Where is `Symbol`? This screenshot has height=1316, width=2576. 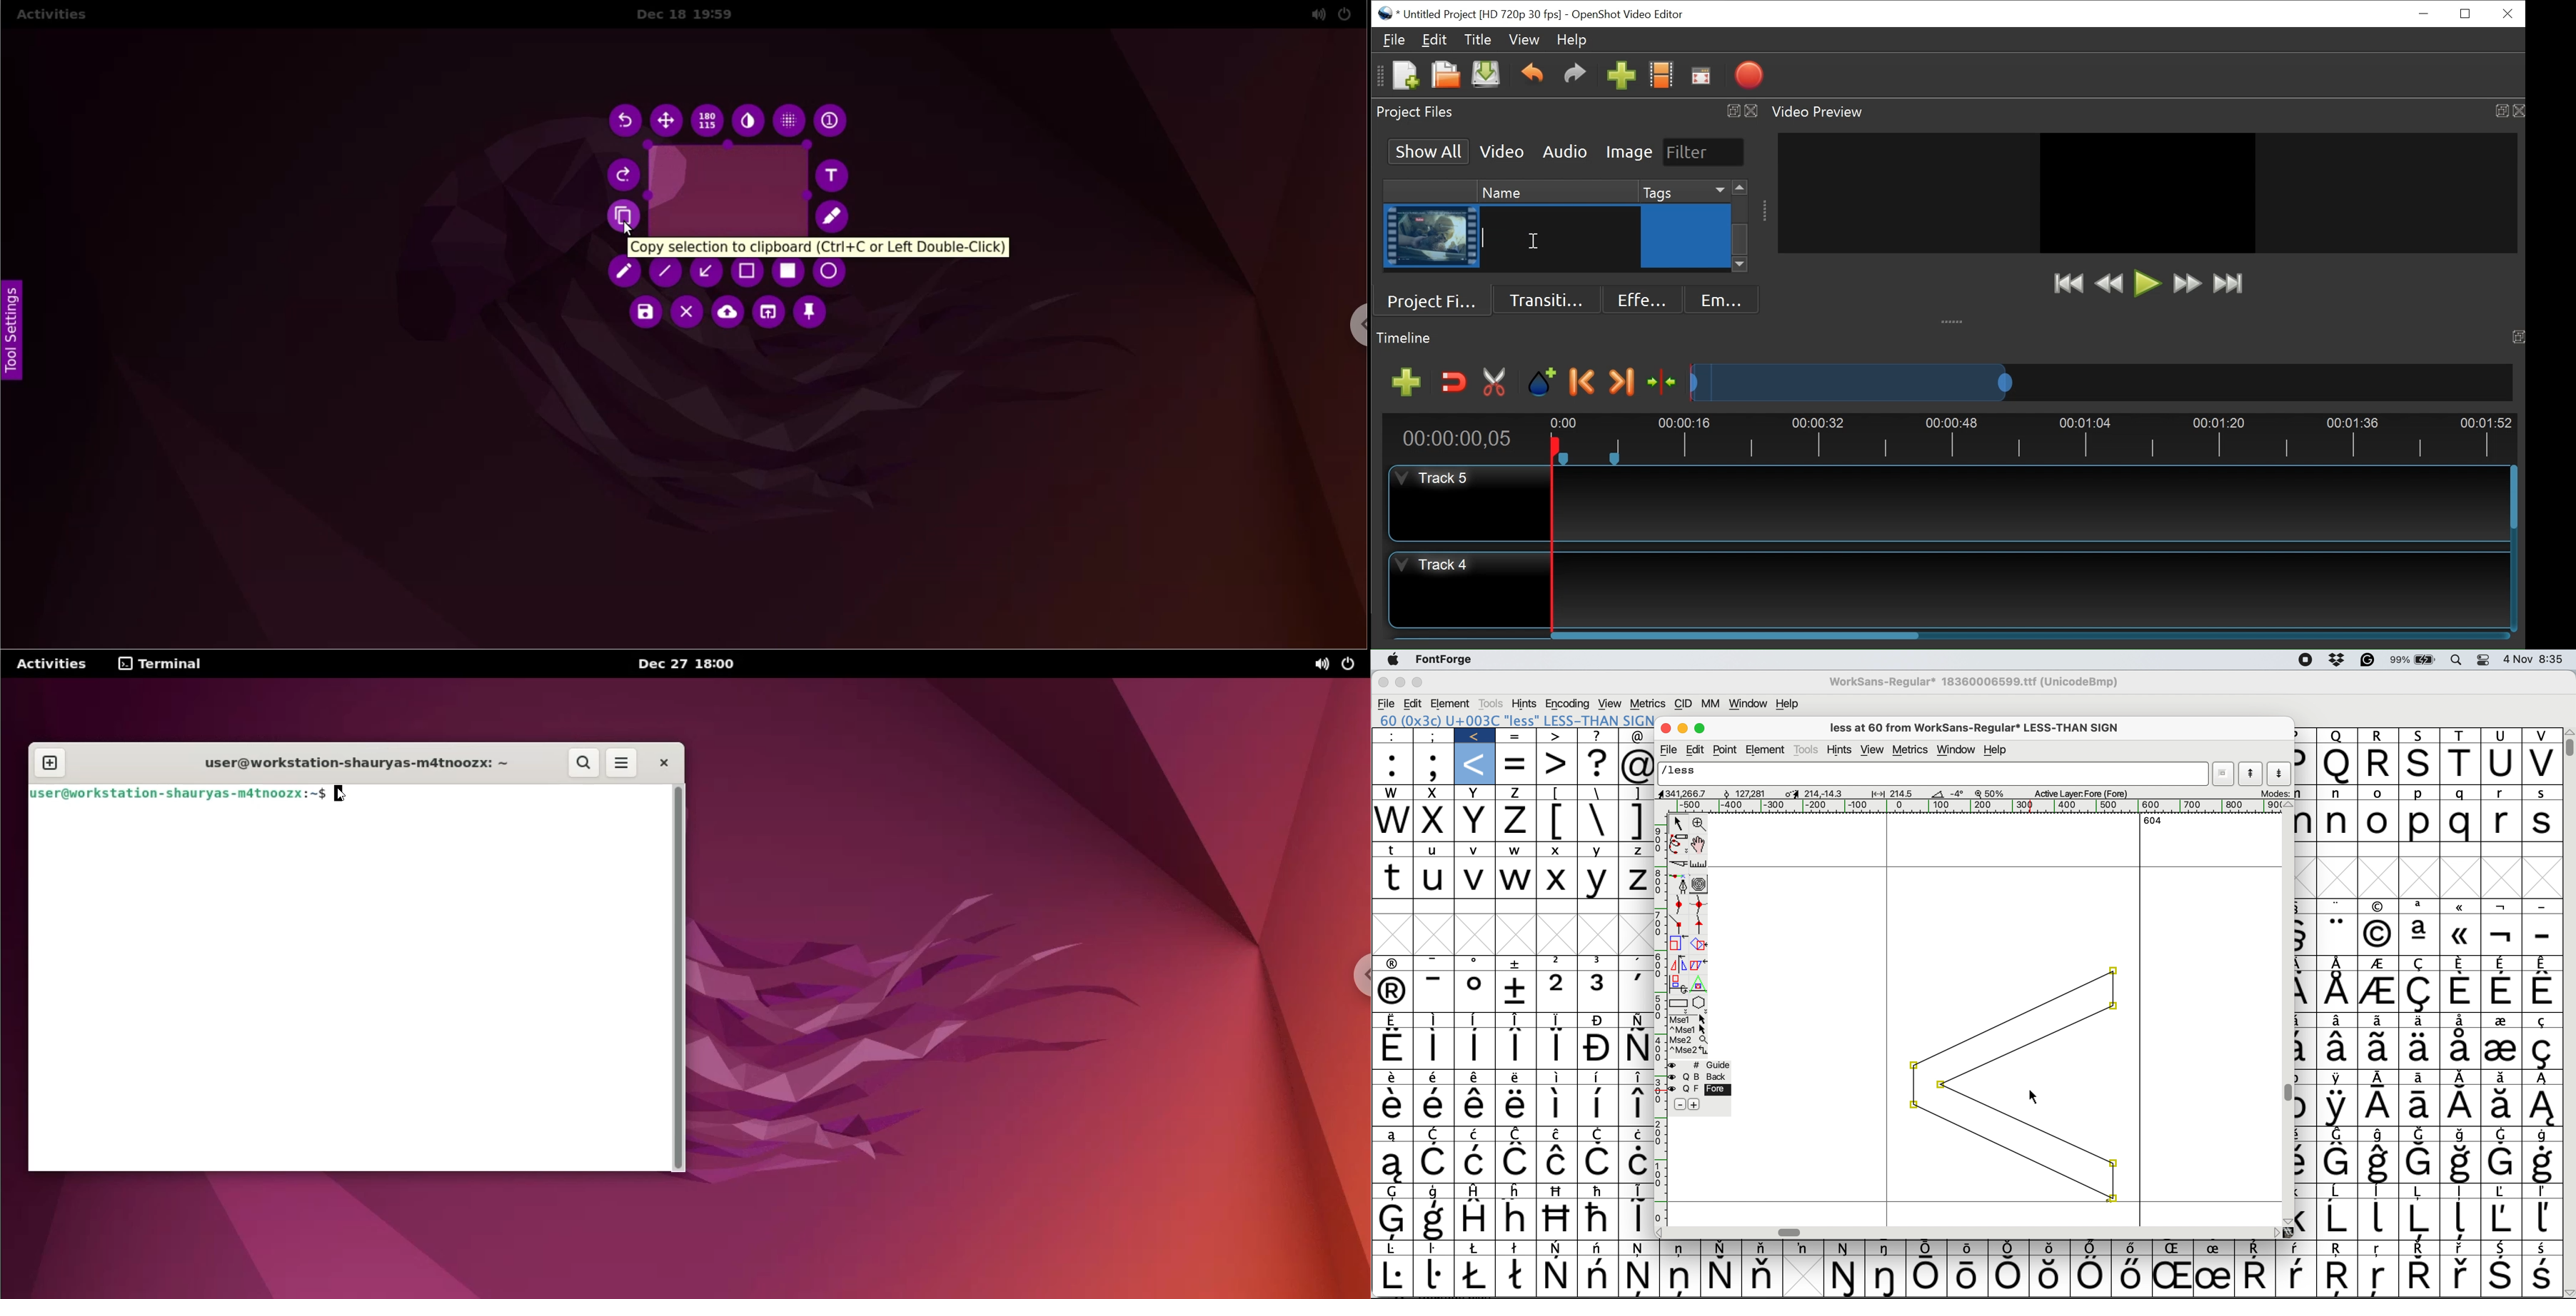 Symbol is located at coordinates (1517, 963).